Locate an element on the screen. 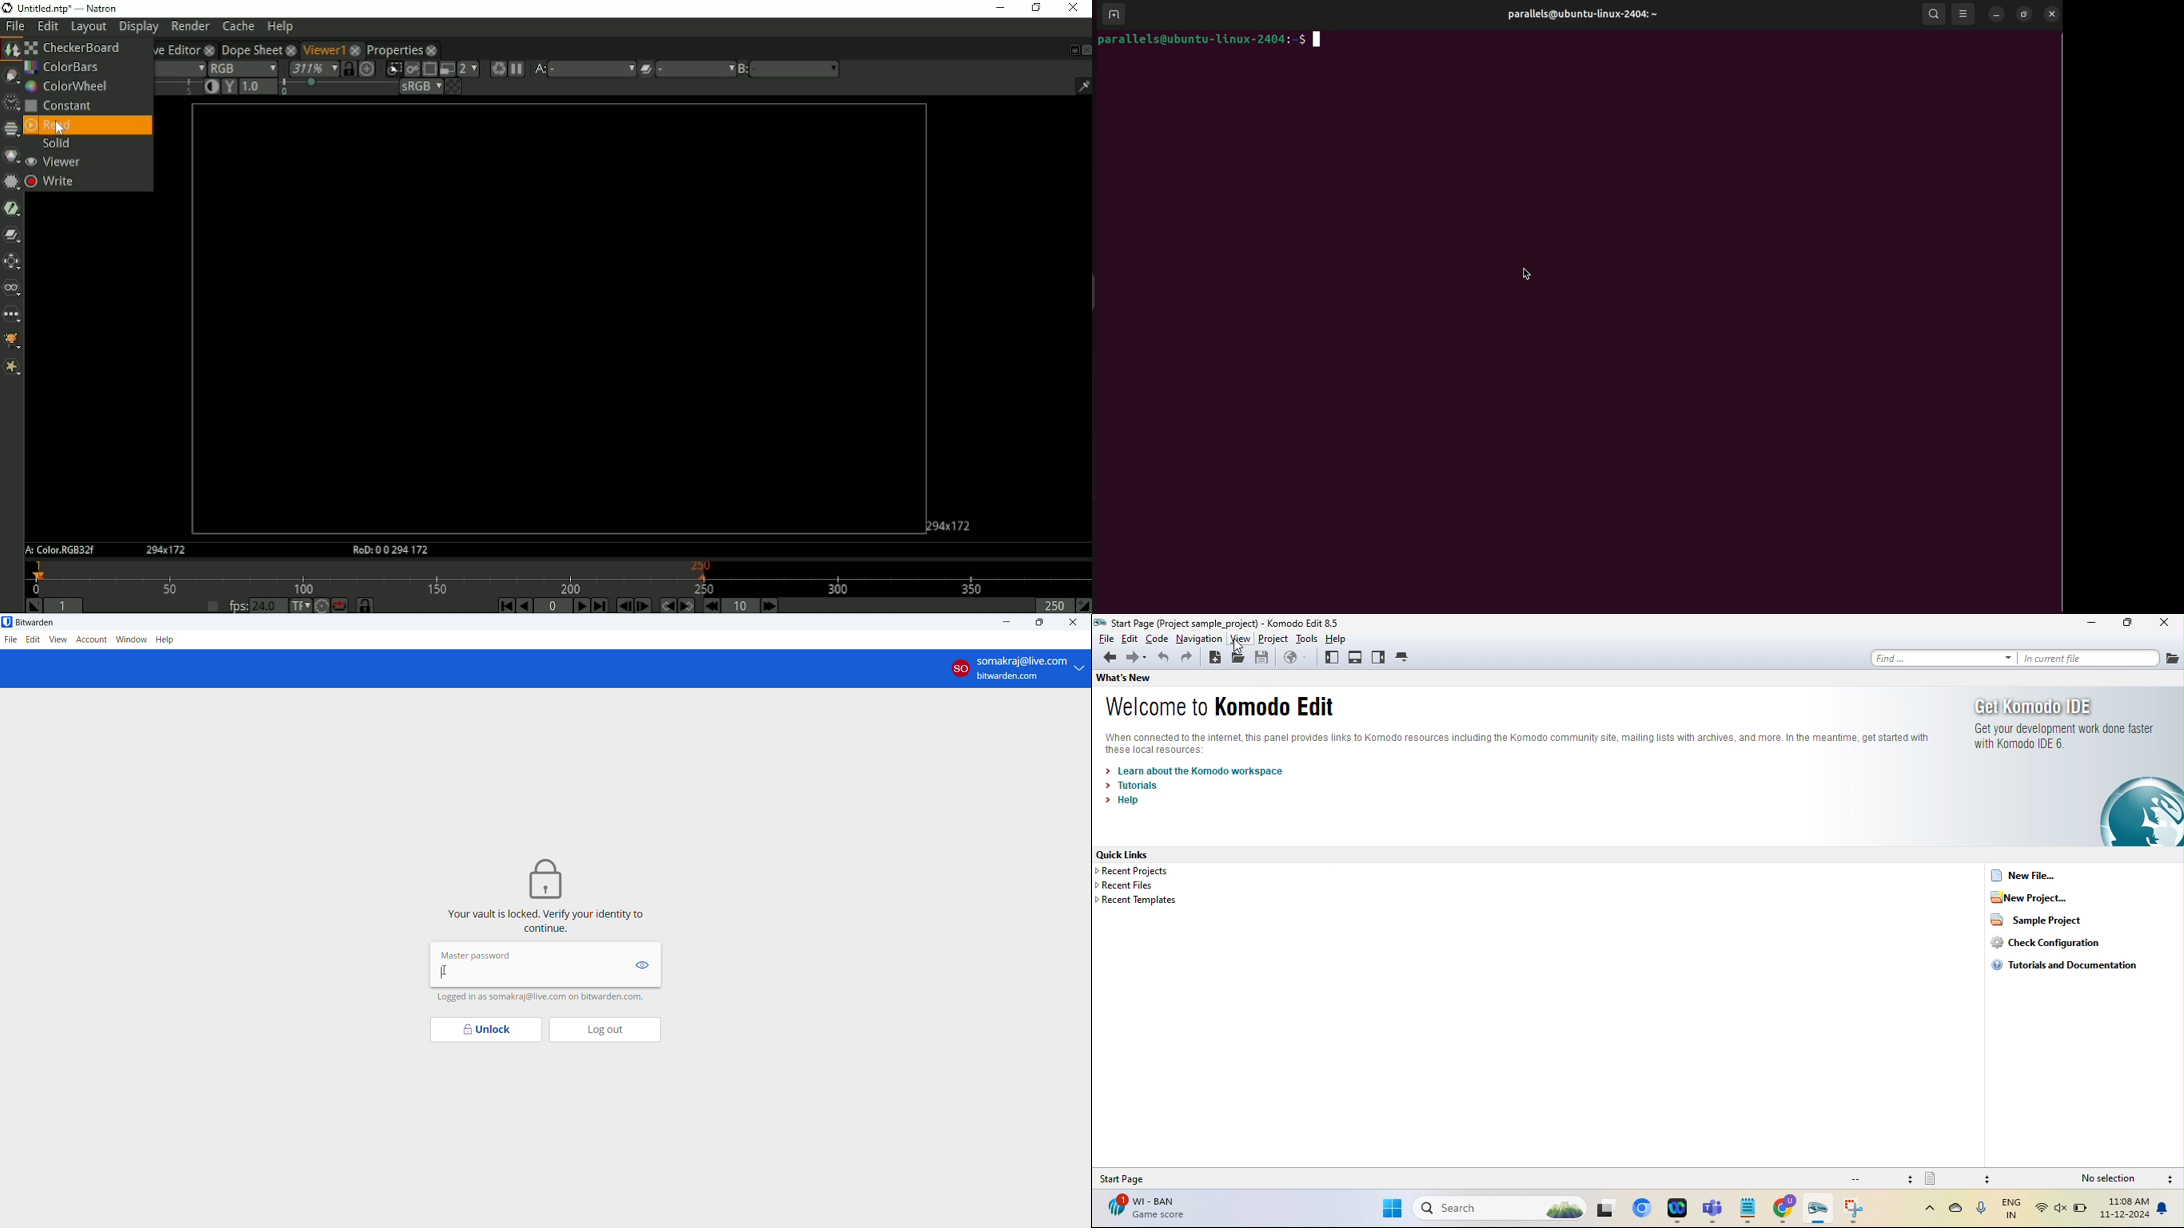  navigation is located at coordinates (1199, 639).